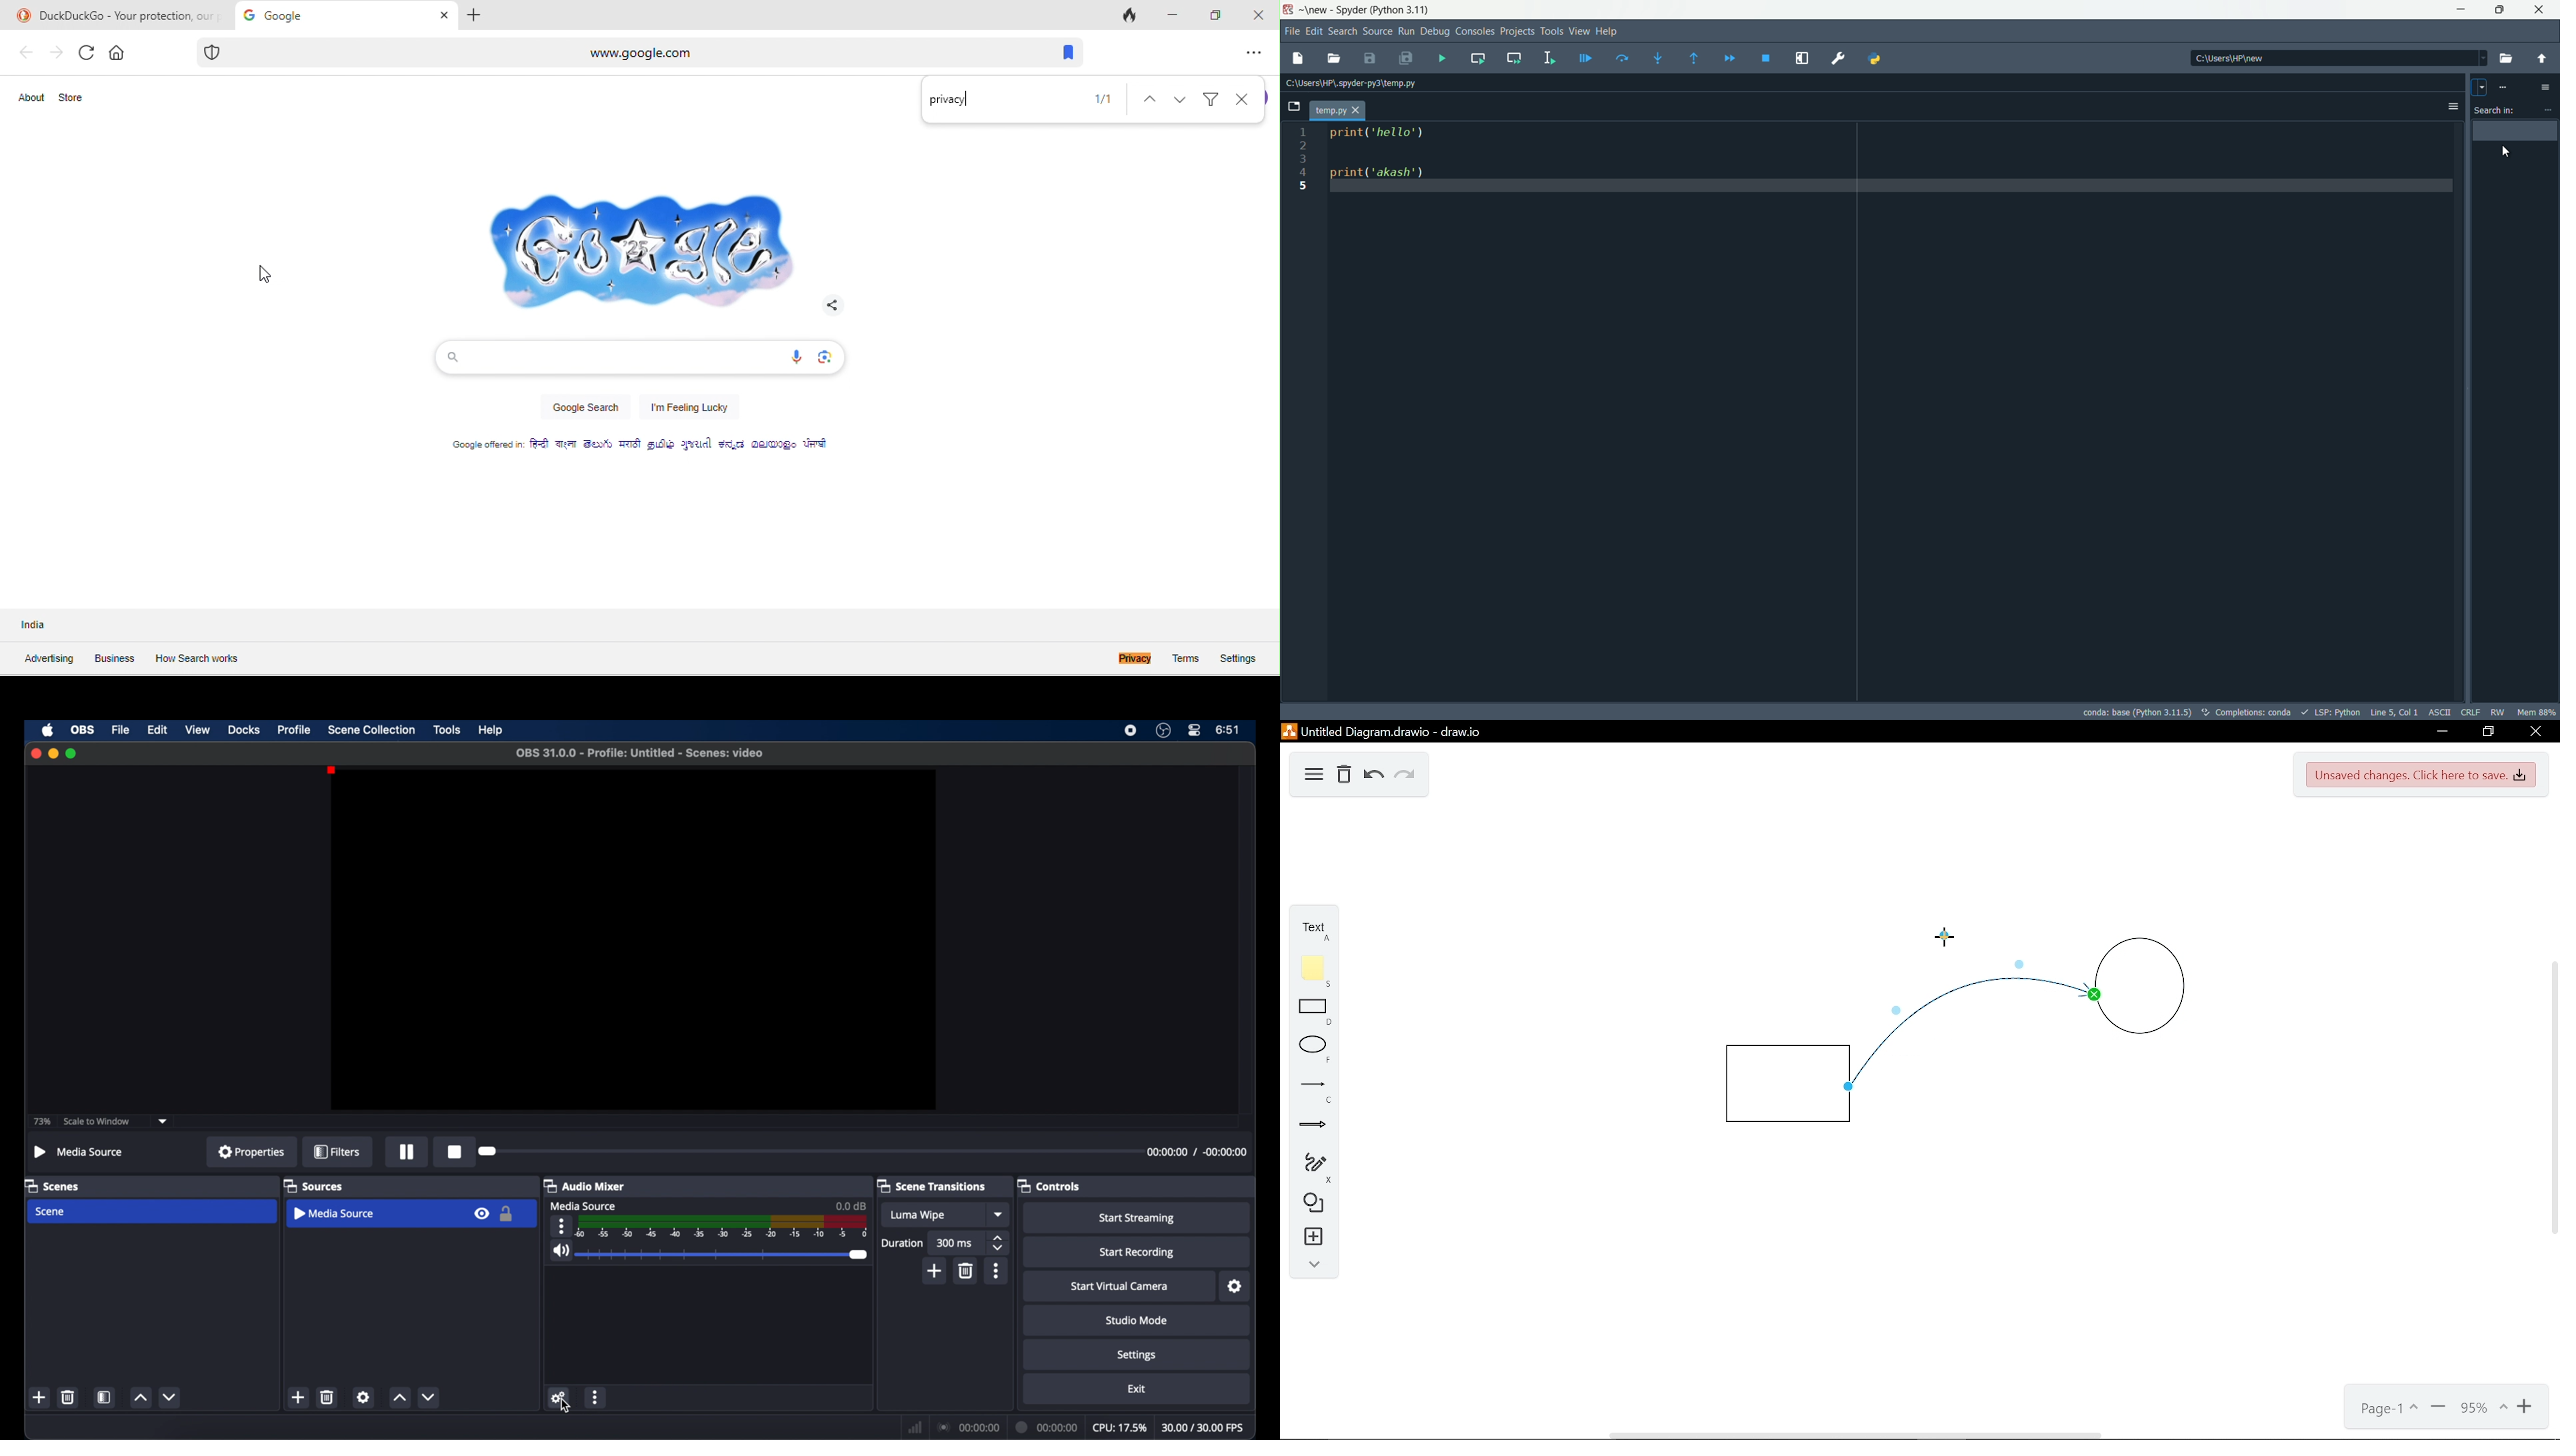 The height and width of the screenshot is (1456, 2576). What do you see at coordinates (105, 1397) in the screenshot?
I see `scene filters` at bounding box center [105, 1397].